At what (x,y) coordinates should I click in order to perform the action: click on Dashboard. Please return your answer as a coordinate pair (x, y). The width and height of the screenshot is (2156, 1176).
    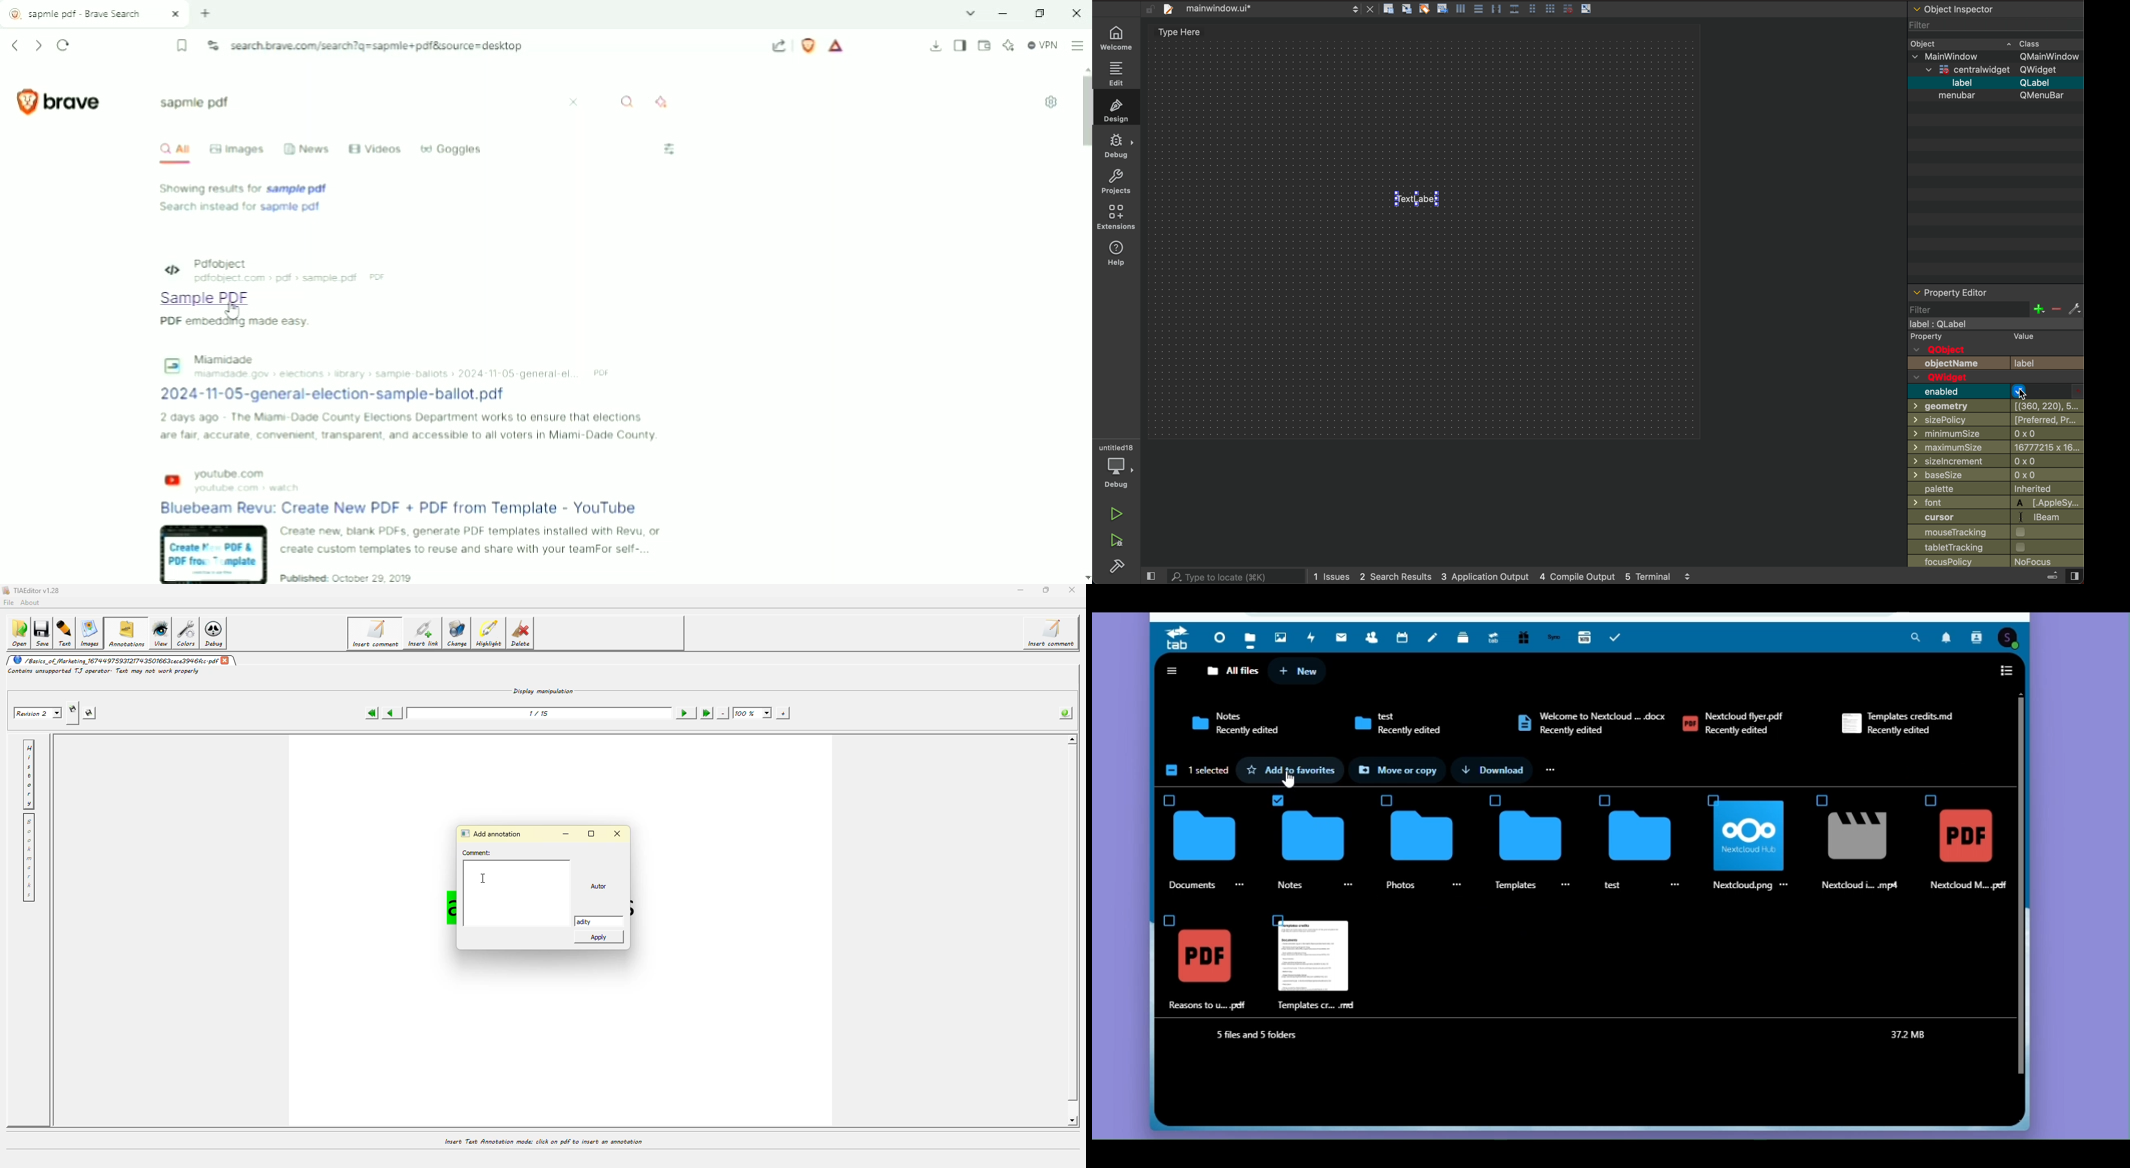
    Looking at the image, I should click on (1219, 638).